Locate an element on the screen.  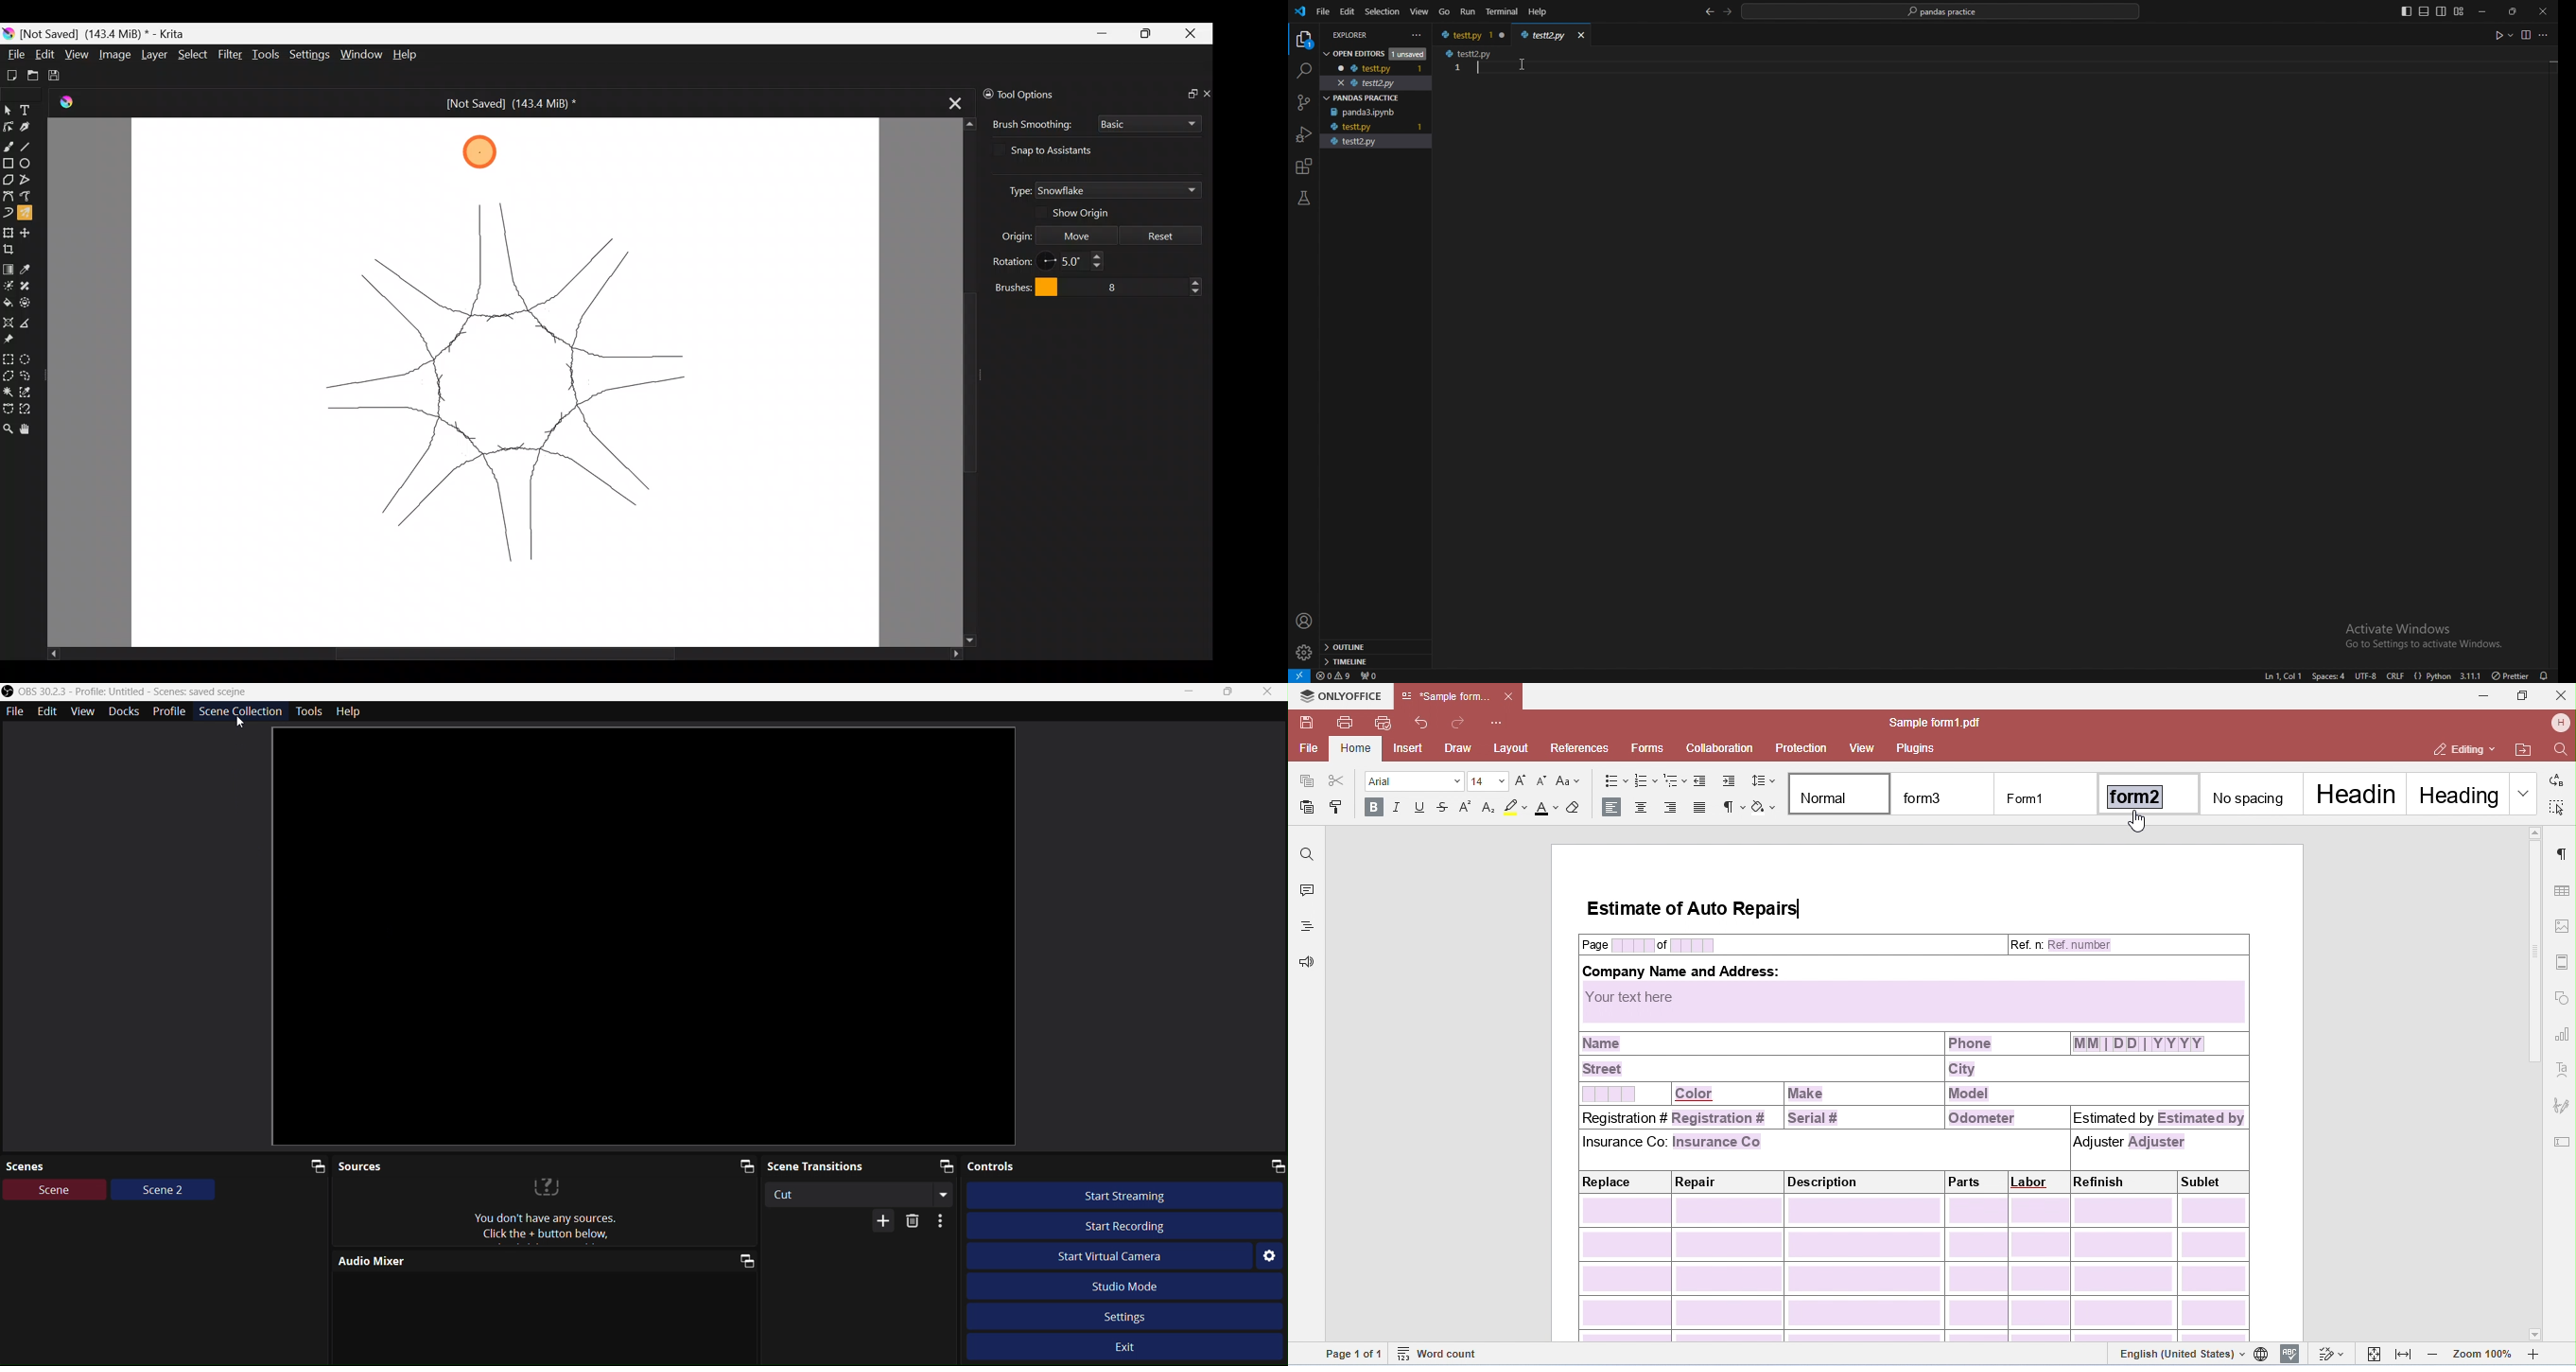
Open existing document is located at coordinates (34, 74).